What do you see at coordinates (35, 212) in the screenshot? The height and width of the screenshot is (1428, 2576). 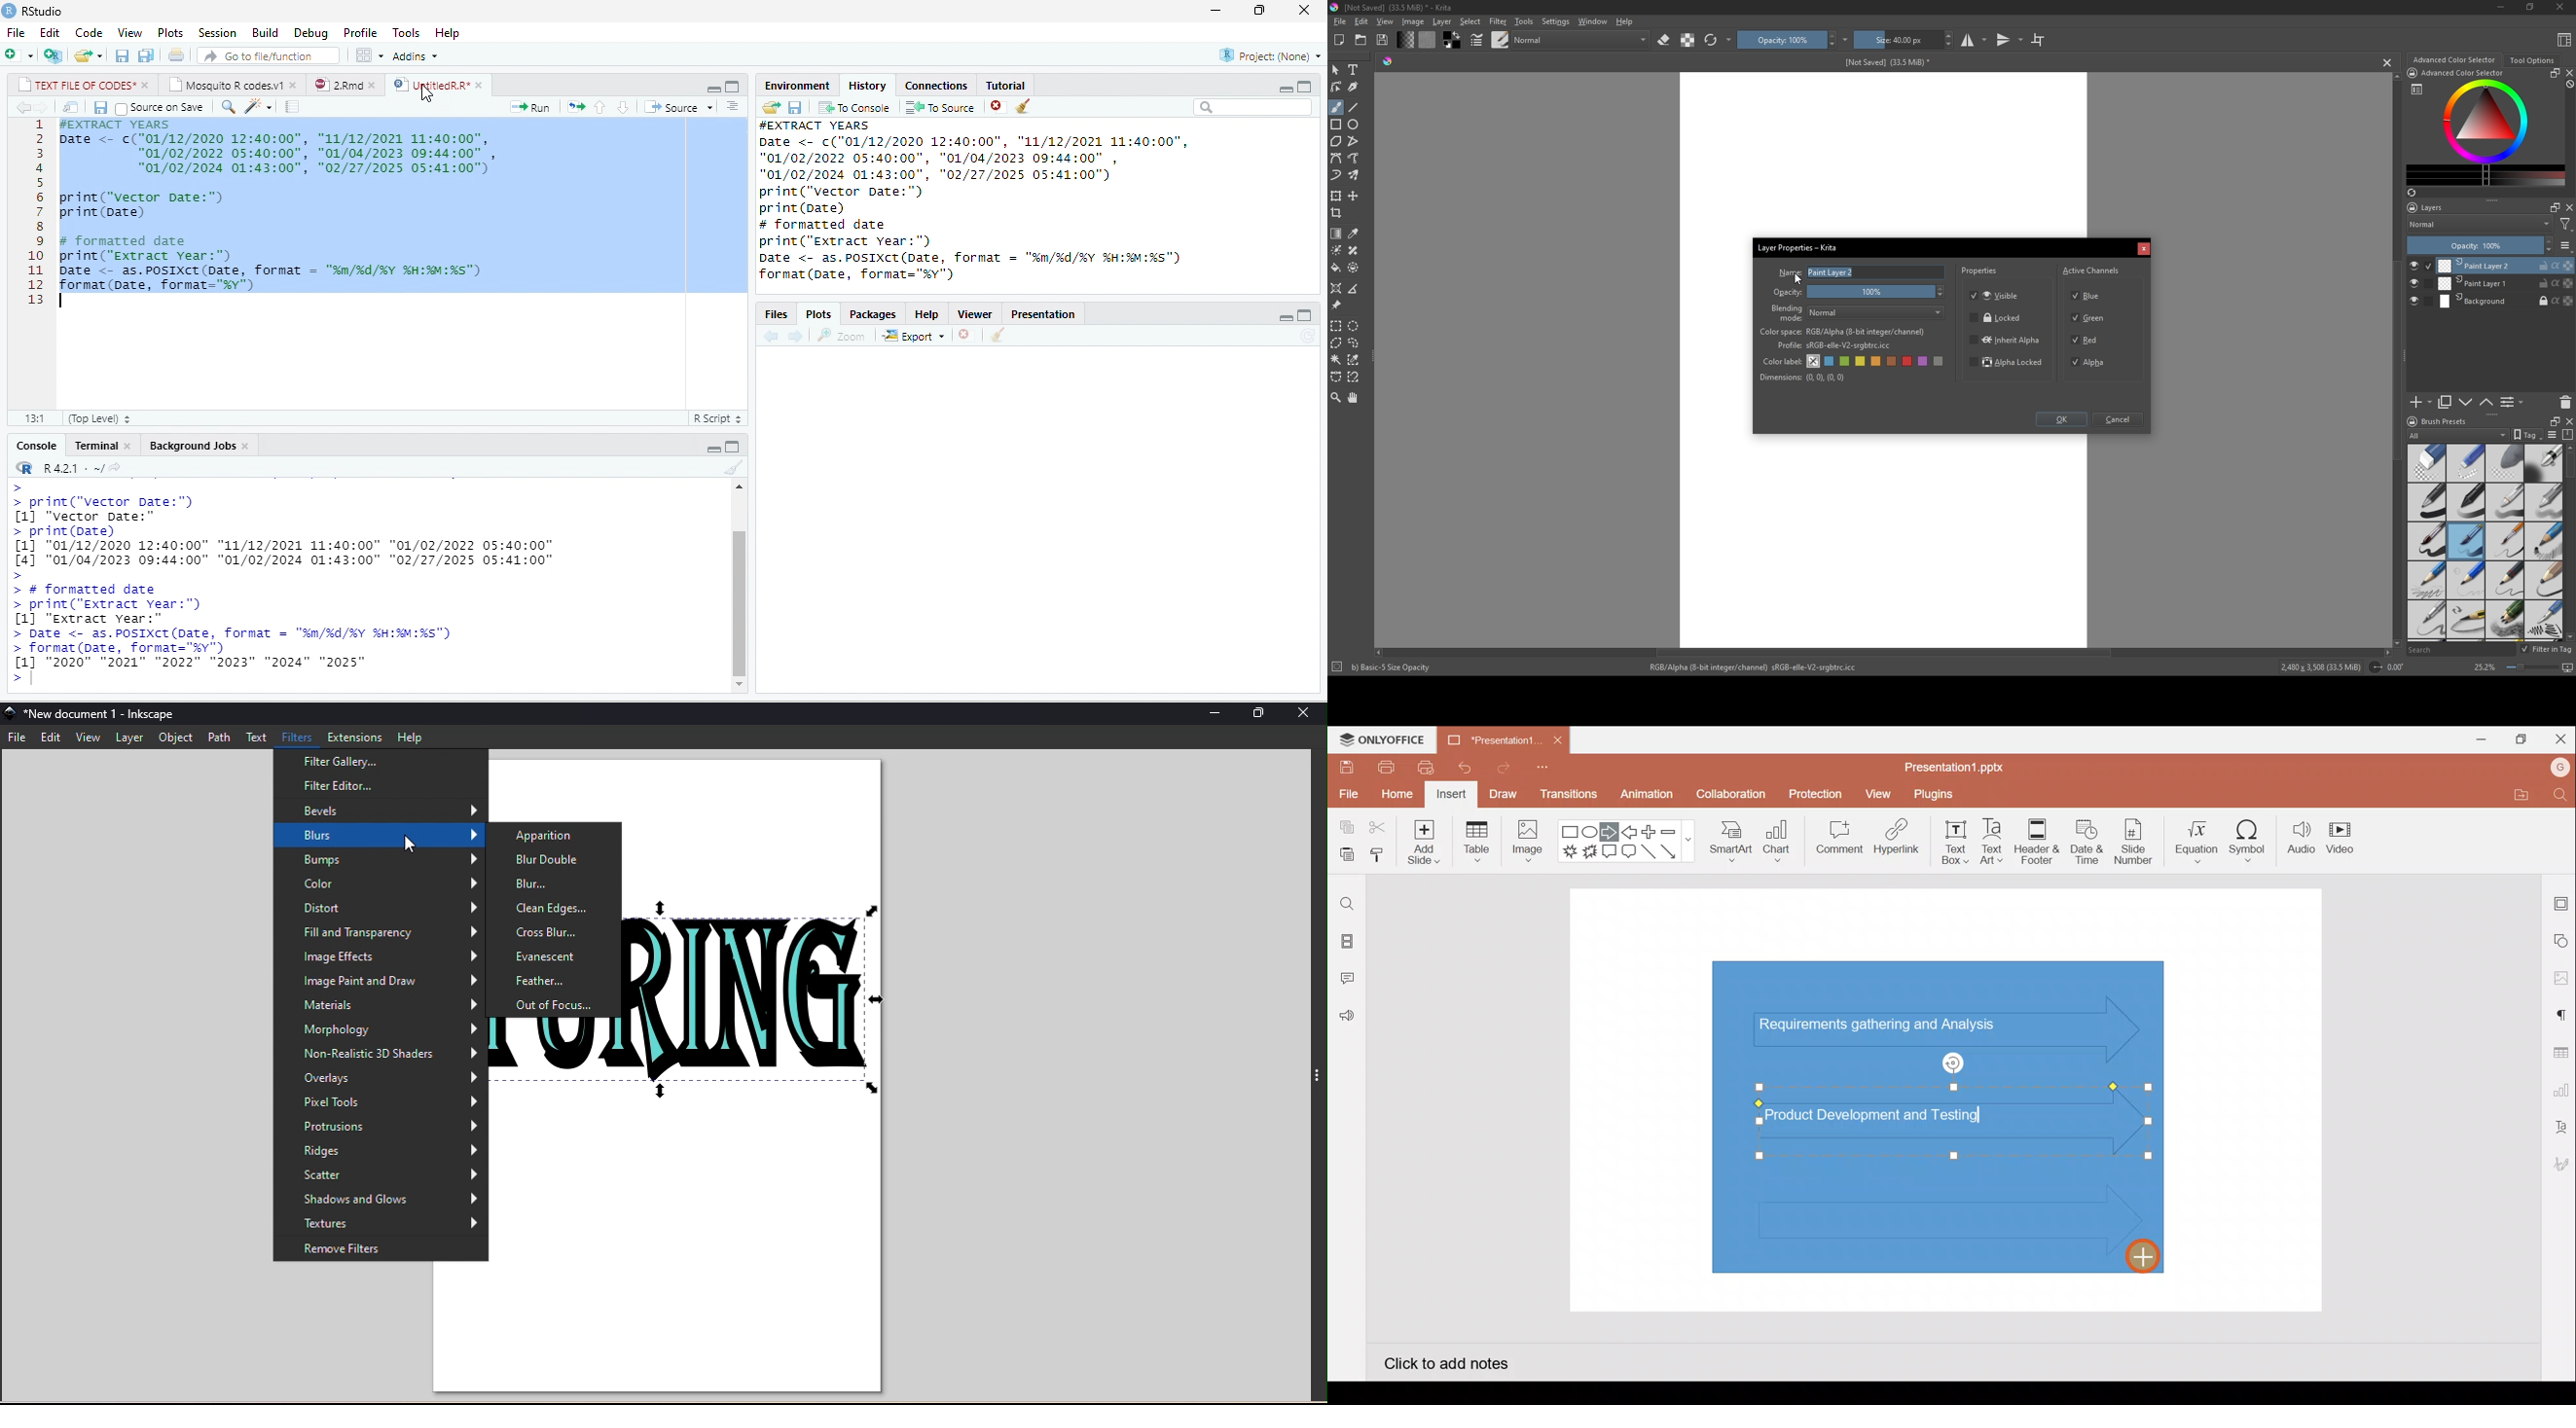 I see `line numbering` at bounding box center [35, 212].